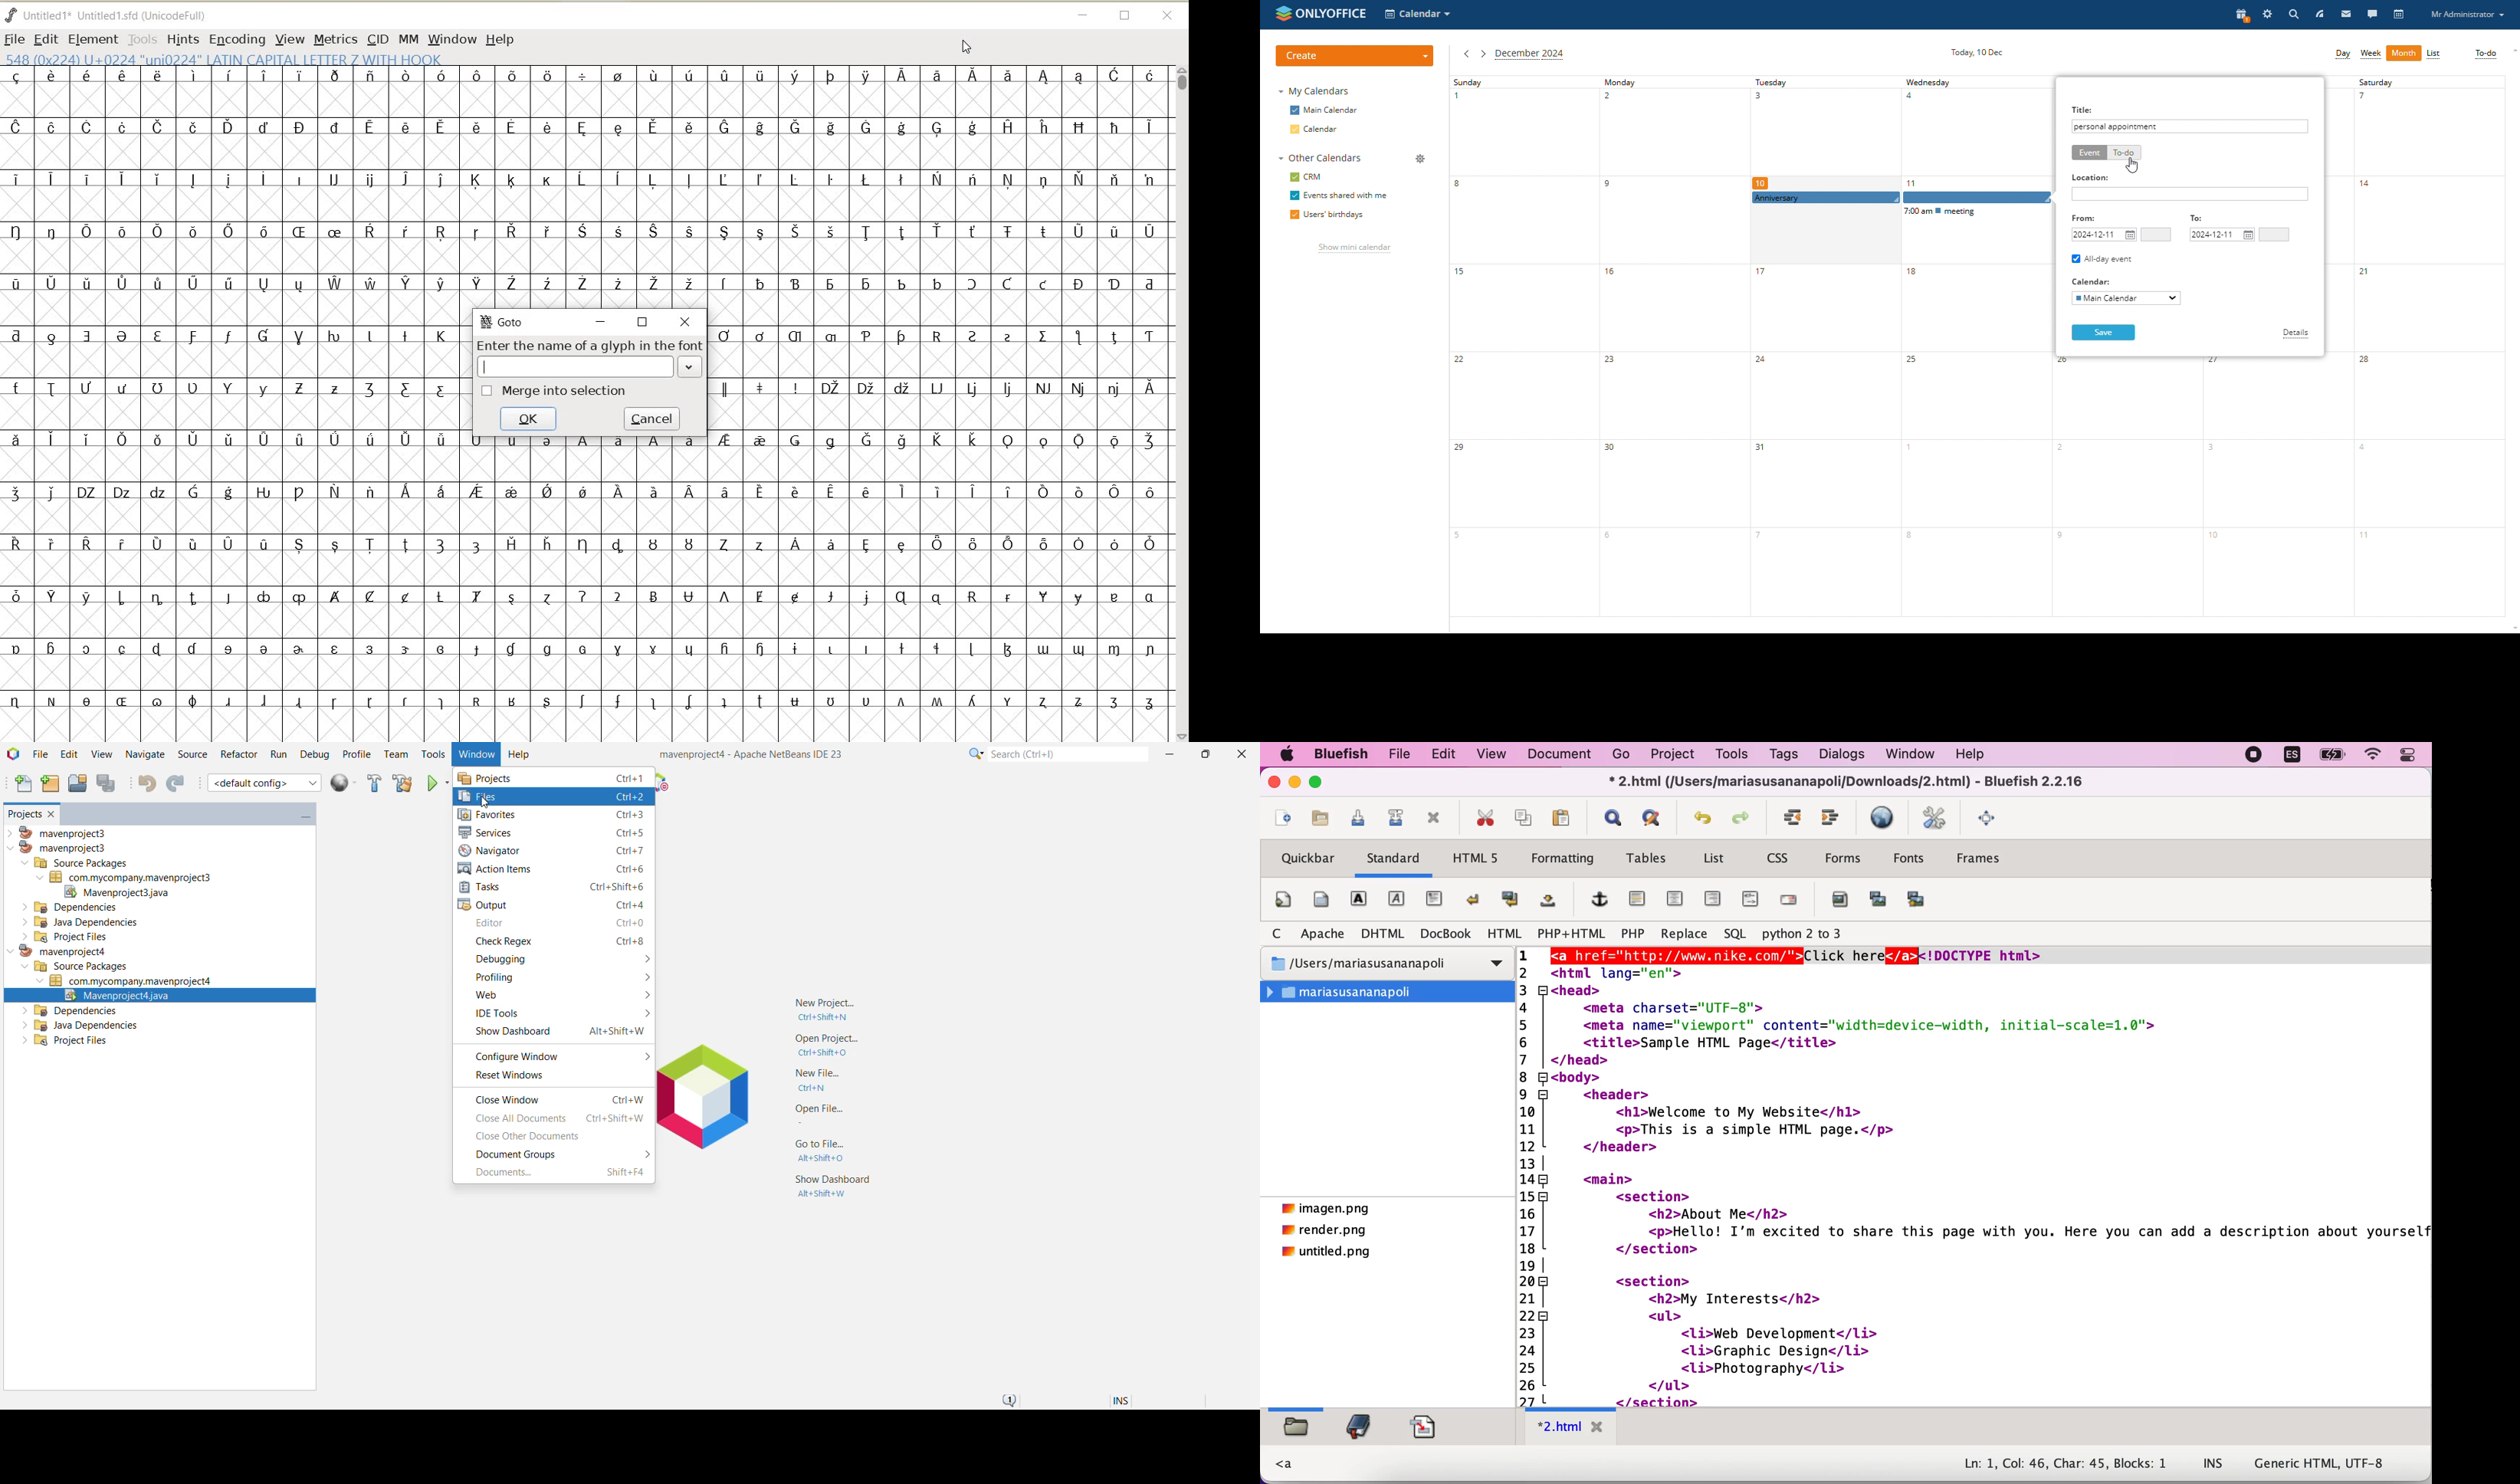 The width and height of the screenshot is (2520, 1484). What do you see at coordinates (1389, 964) in the screenshot?
I see `/Users/mariasusananapoli` at bounding box center [1389, 964].